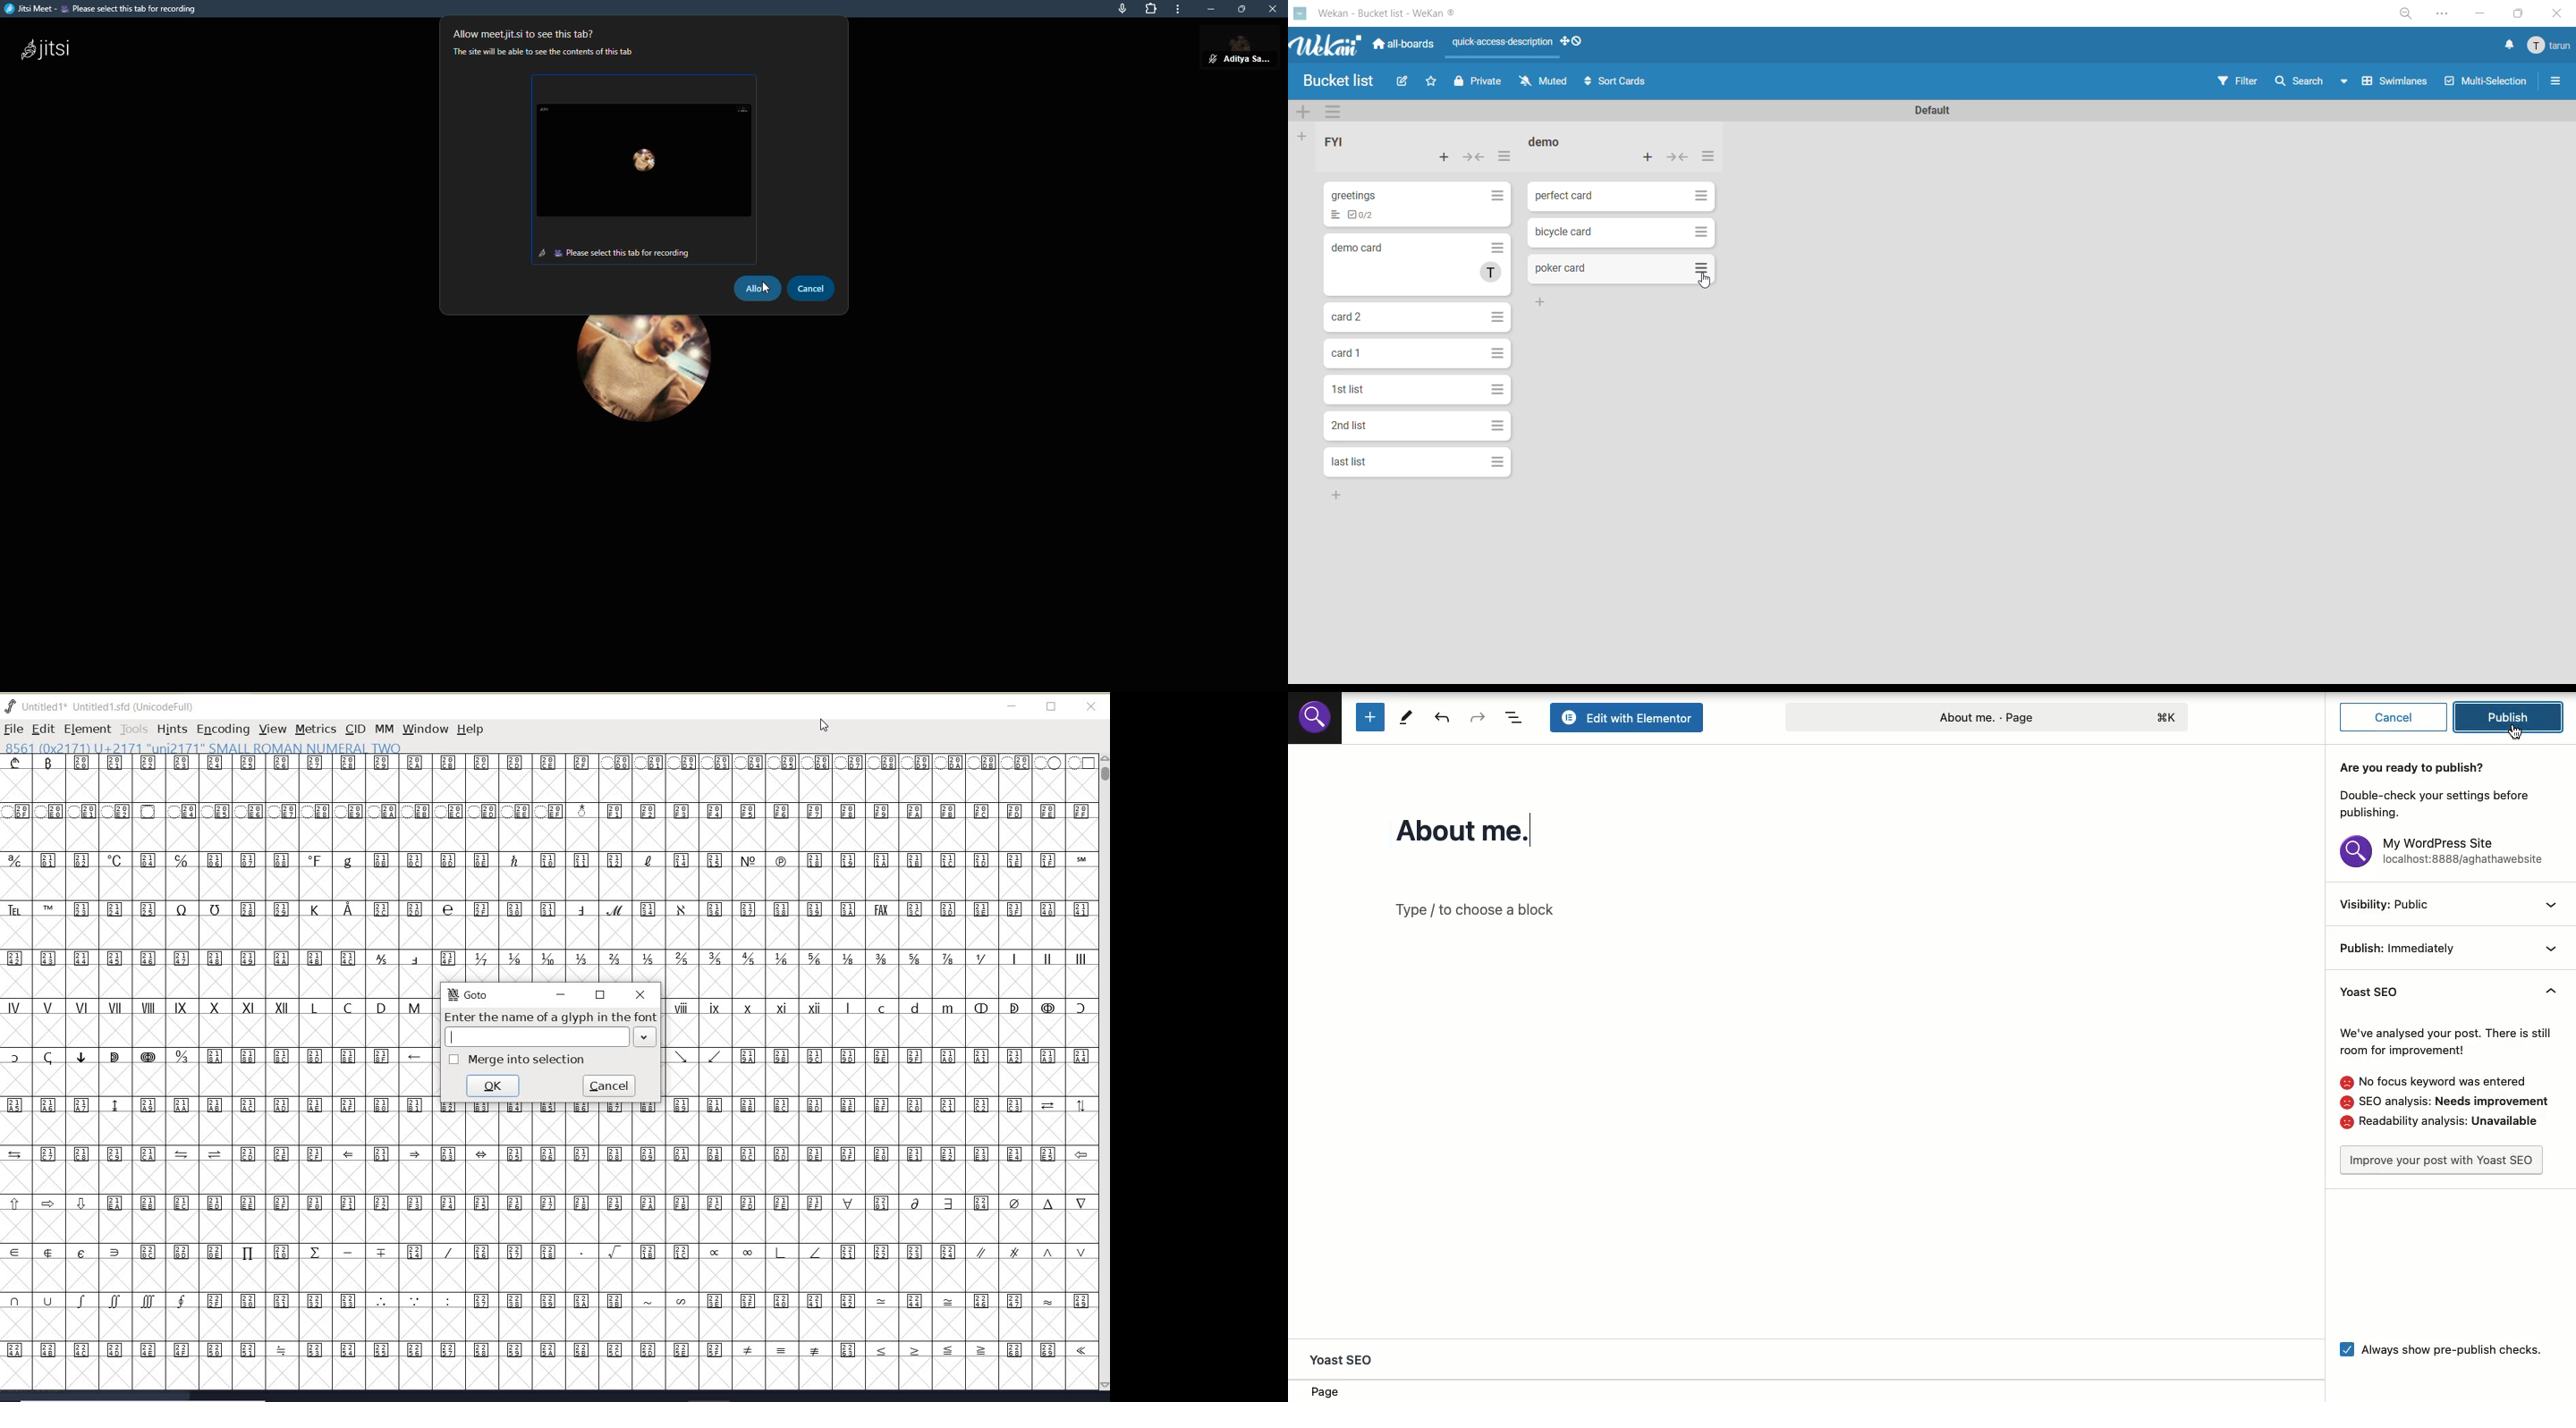 The height and width of the screenshot is (1428, 2576). What do you see at coordinates (1699, 268) in the screenshot?
I see `Hamburger` at bounding box center [1699, 268].